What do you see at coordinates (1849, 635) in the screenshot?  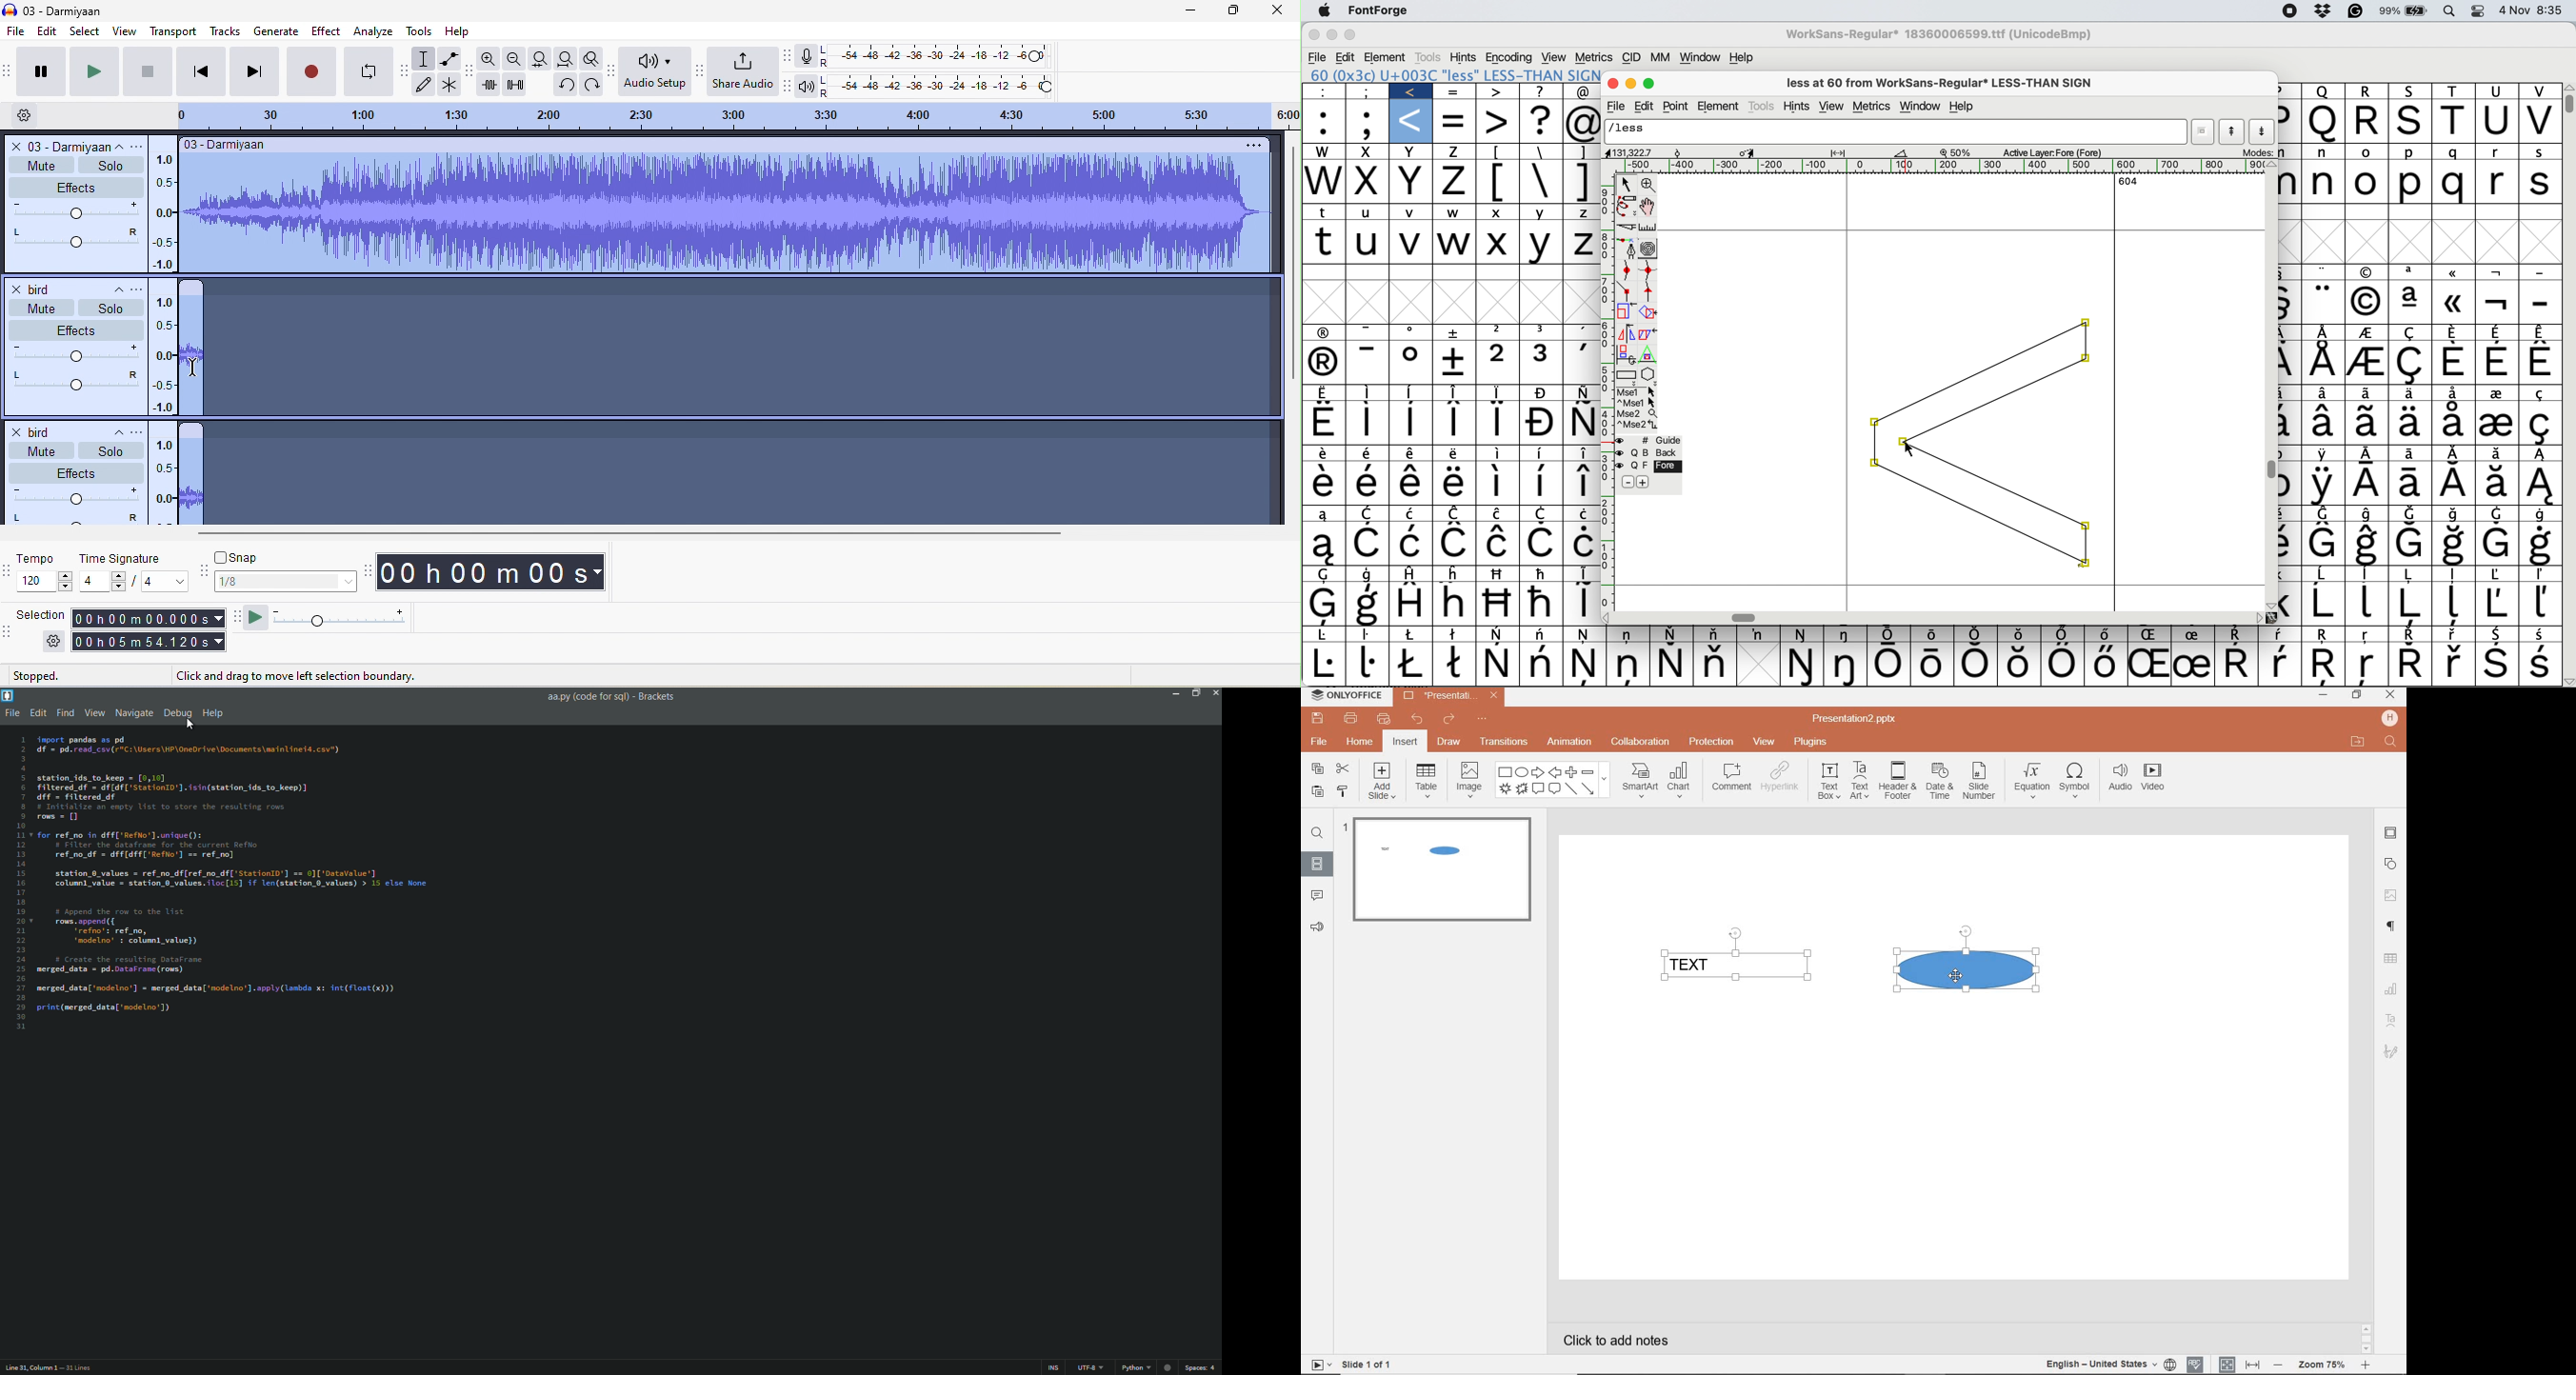 I see `Symbol` at bounding box center [1849, 635].